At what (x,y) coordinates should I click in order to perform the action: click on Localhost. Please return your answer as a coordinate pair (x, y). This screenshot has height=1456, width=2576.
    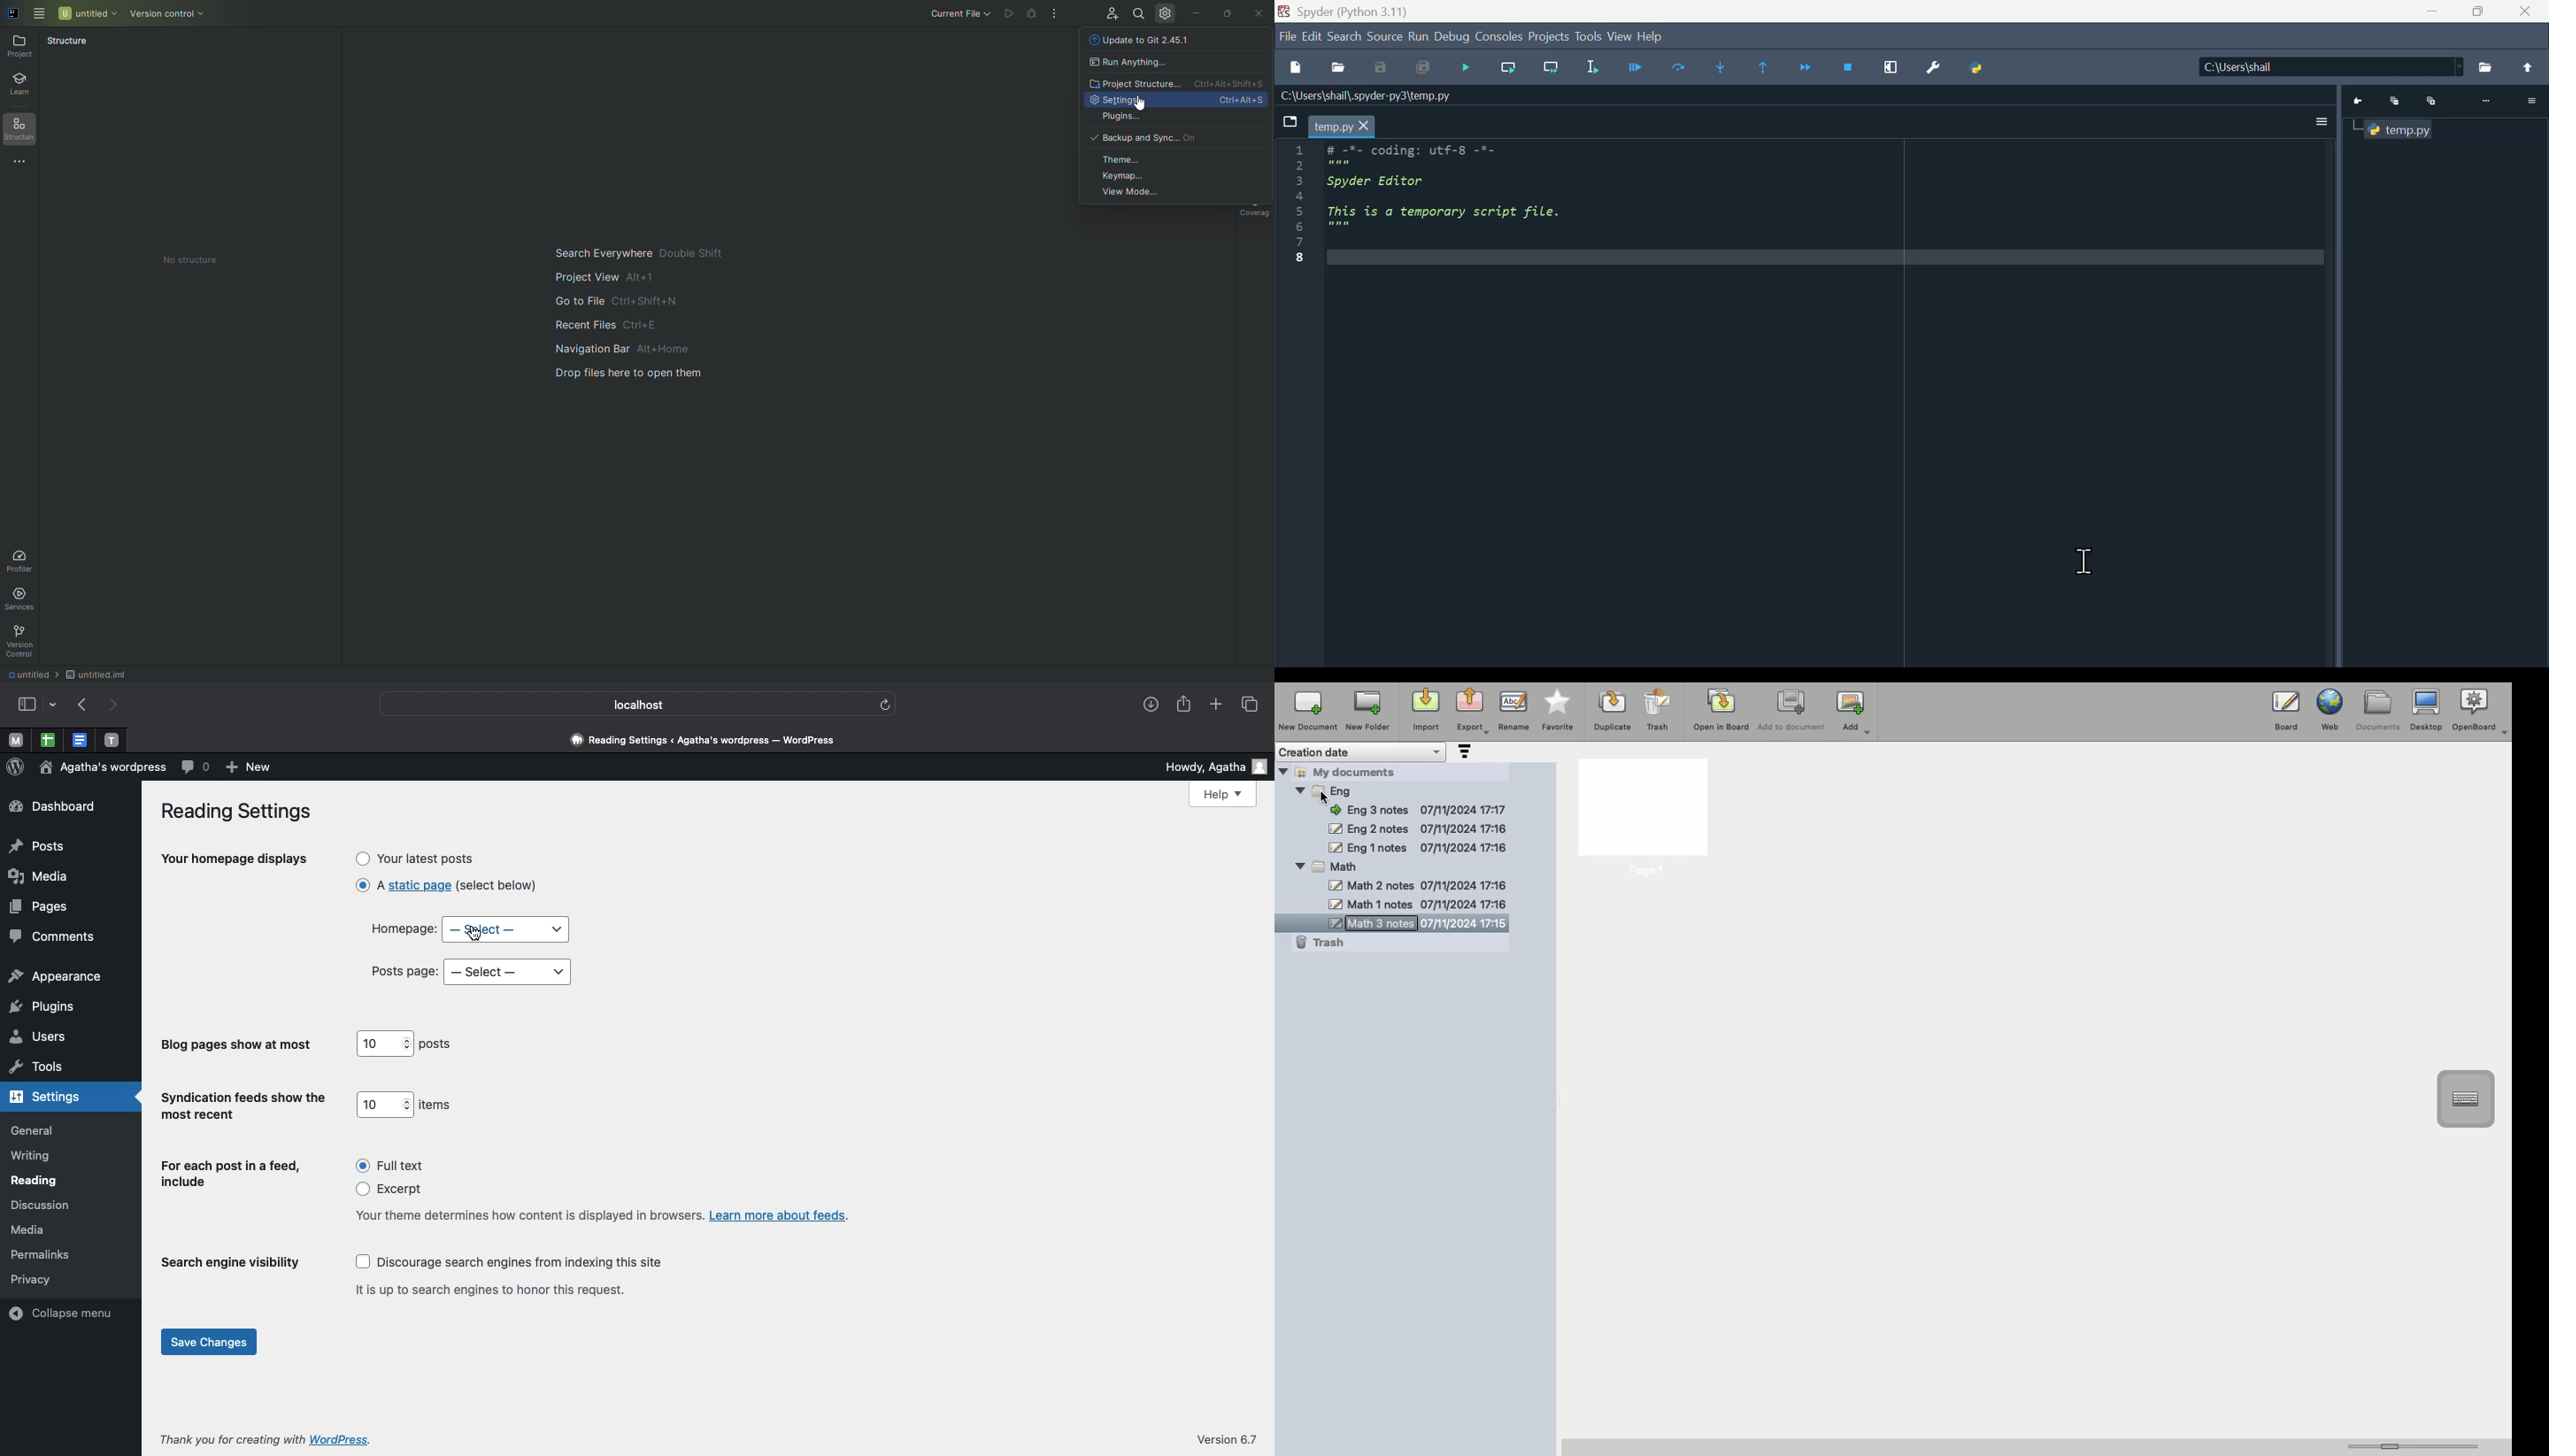
    Looking at the image, I should click on (626, 705).